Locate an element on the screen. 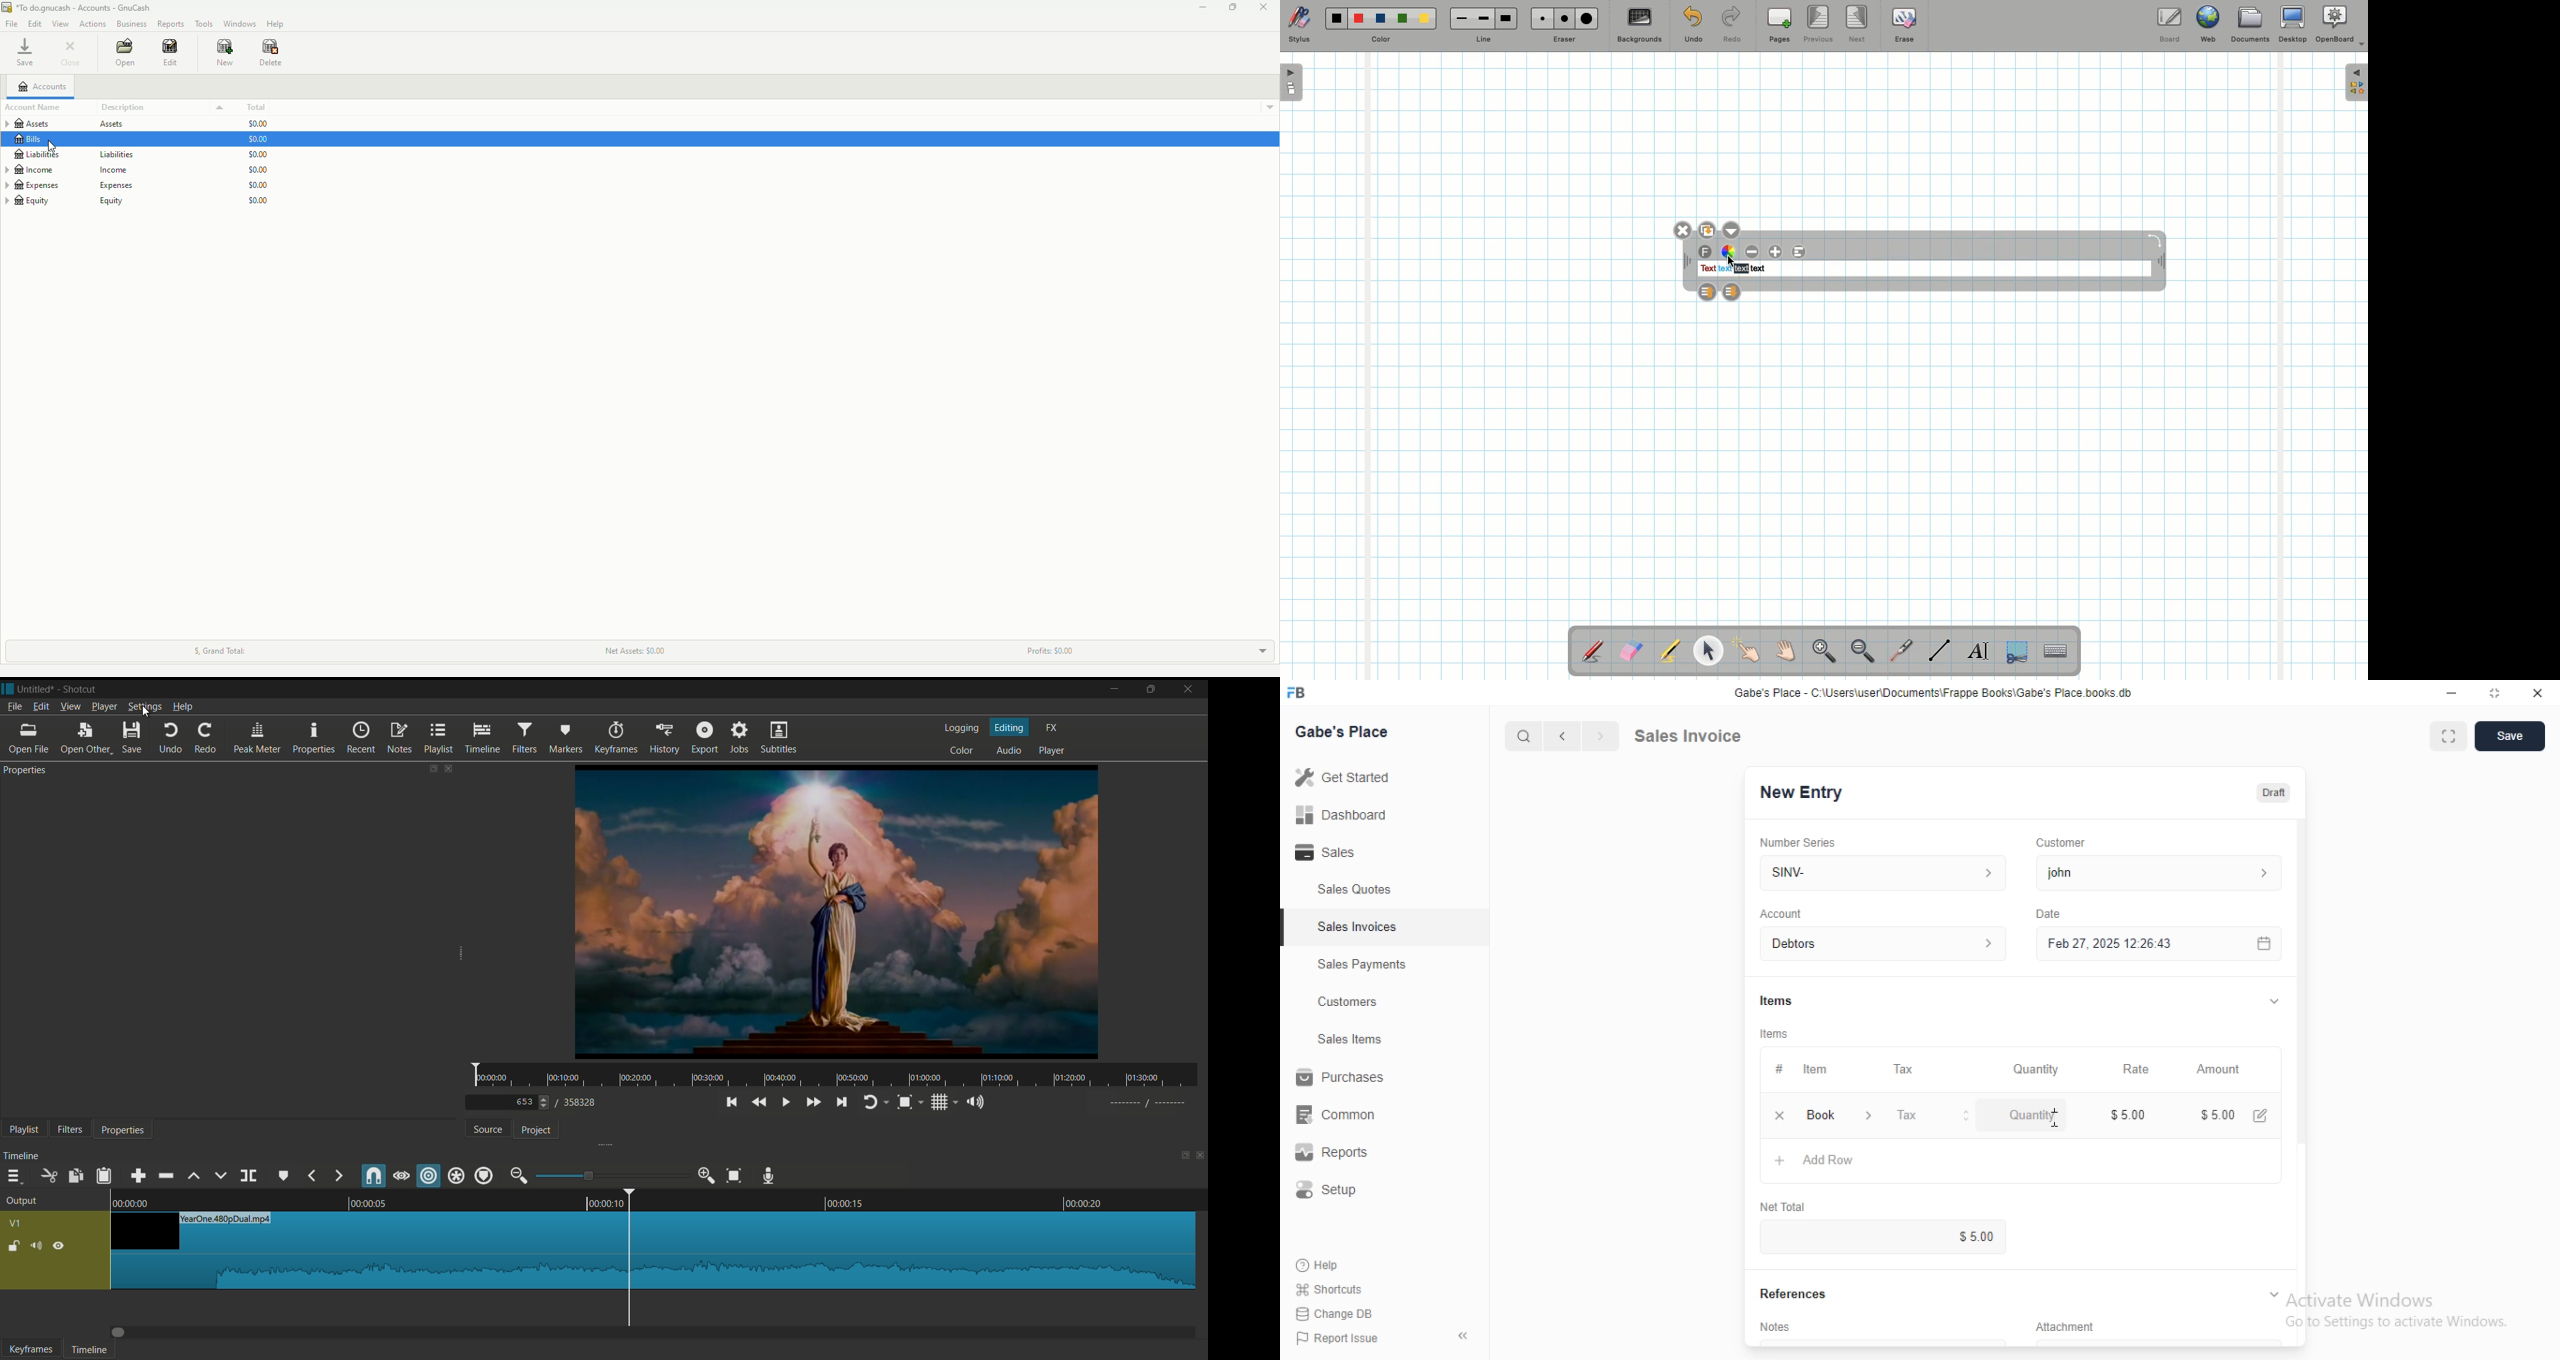 The width and height of the screenshot is (2576, 1372). Edit is located at coordinates (173, 54).